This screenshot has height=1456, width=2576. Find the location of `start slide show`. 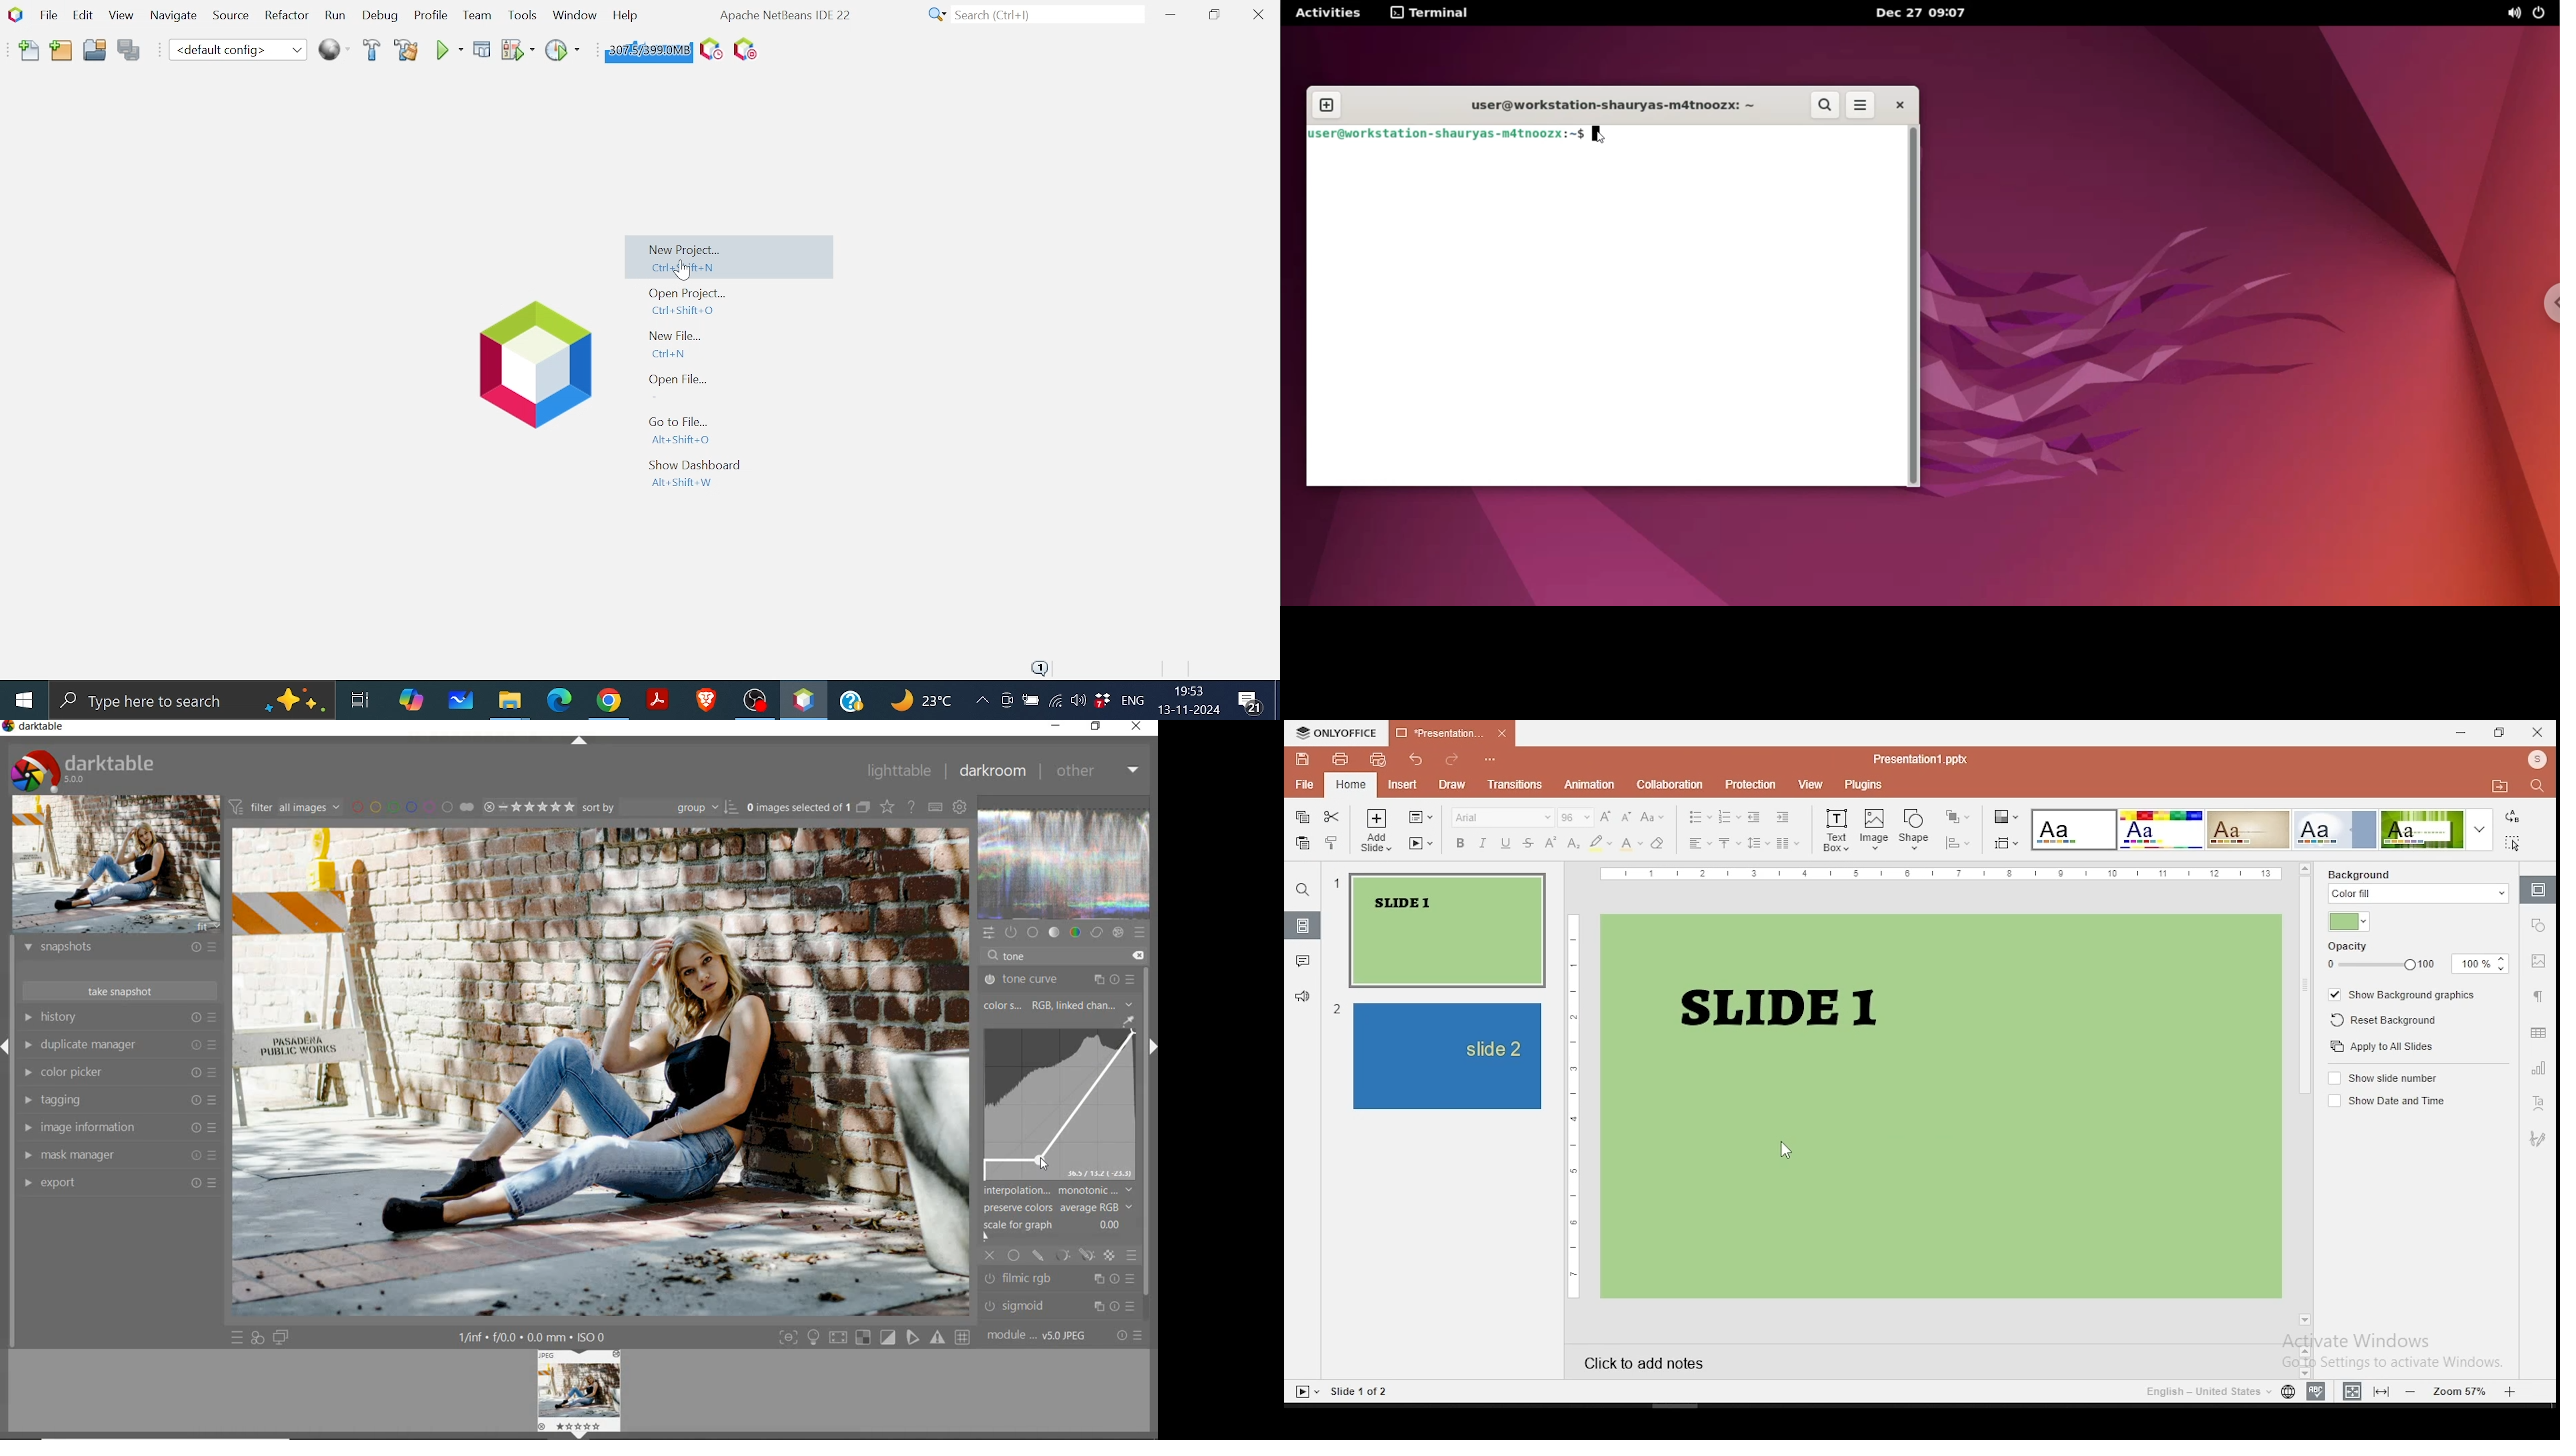

start slide show is located at coordinates (1305, 1392).